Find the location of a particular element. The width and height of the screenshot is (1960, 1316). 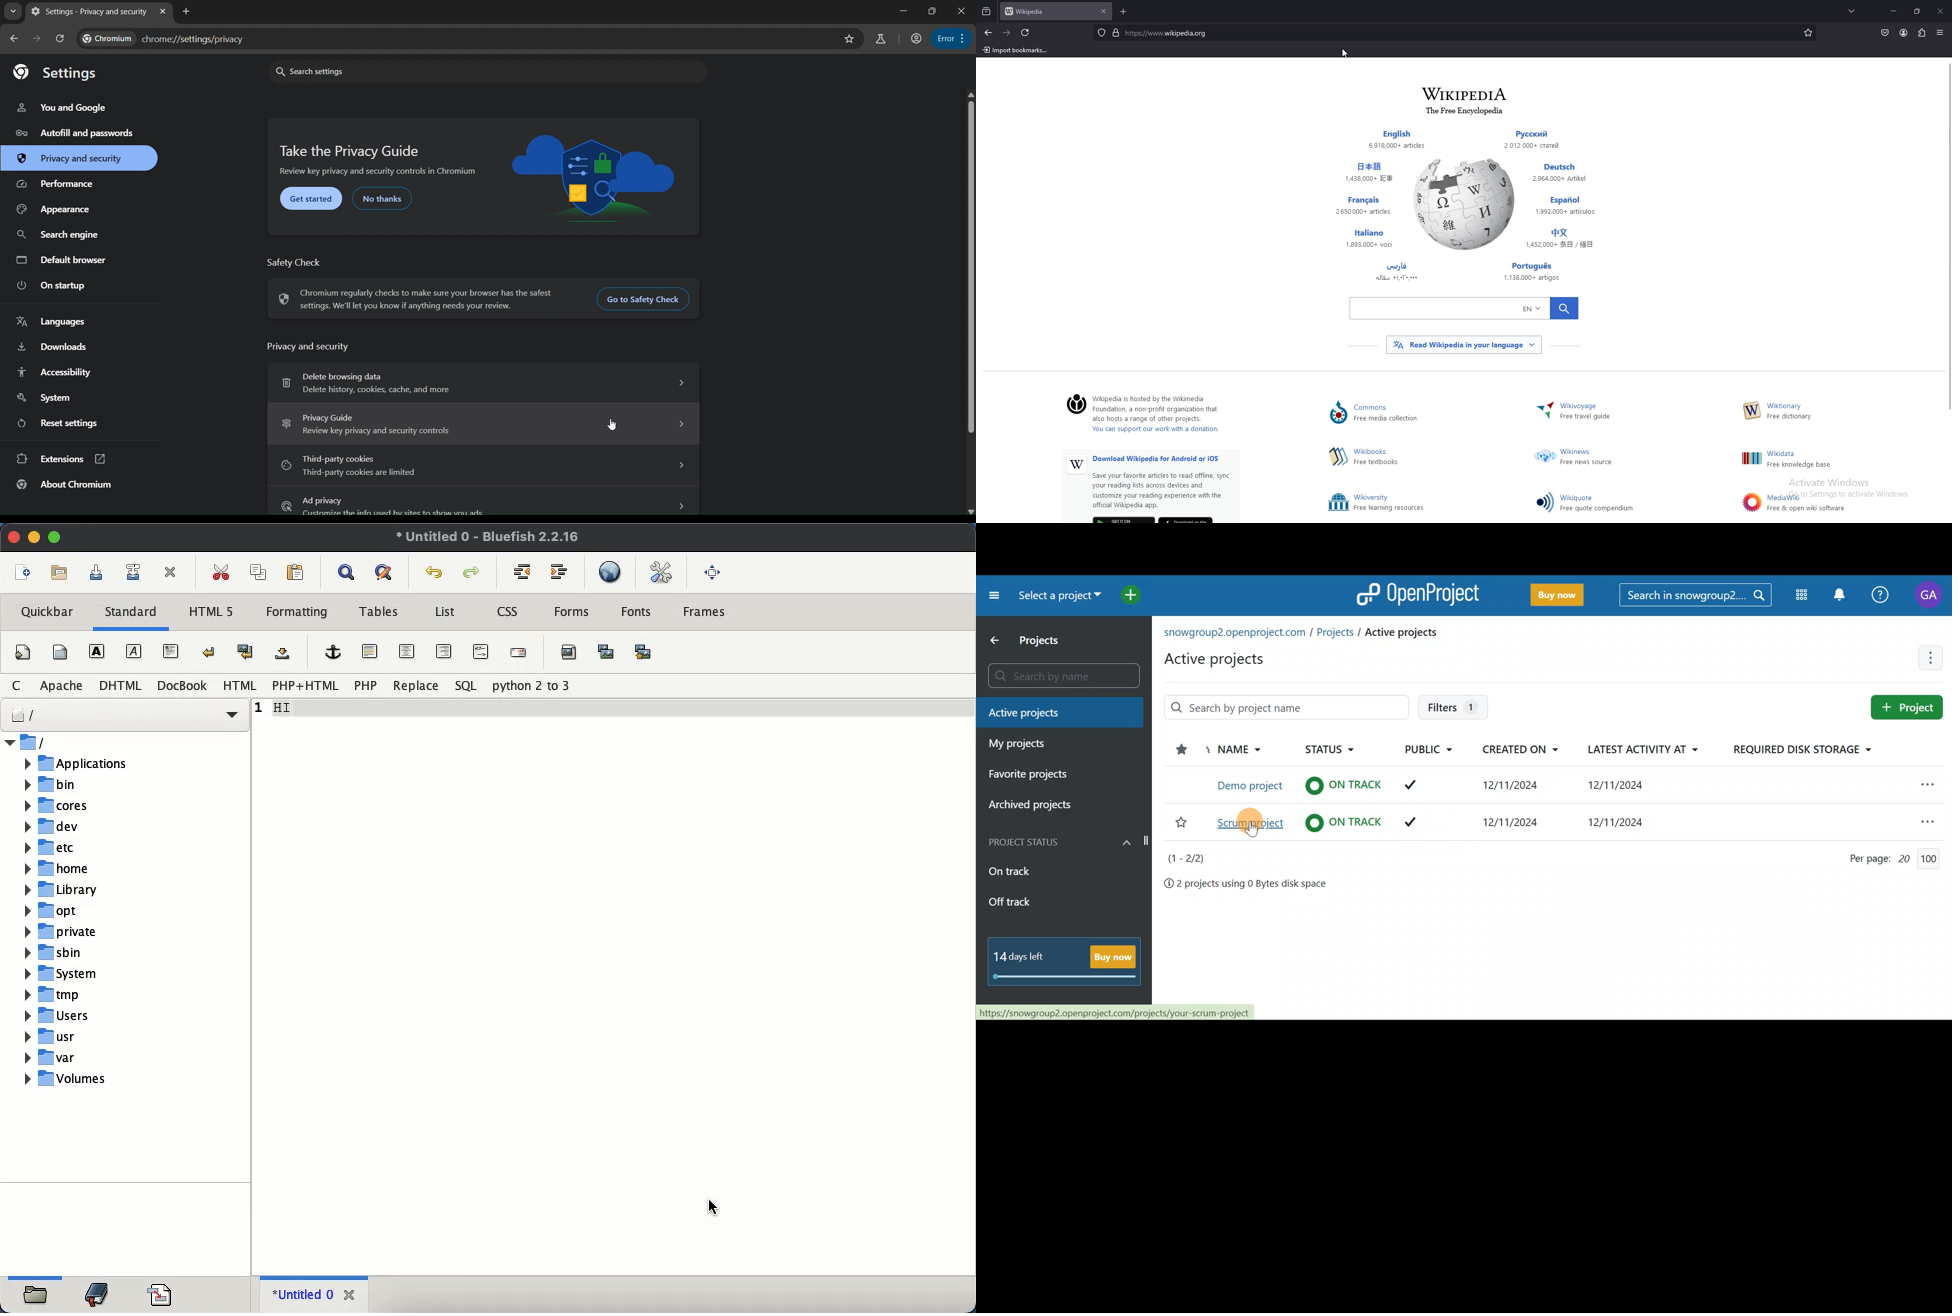

Quickstart is located at coordinates (23, 655).